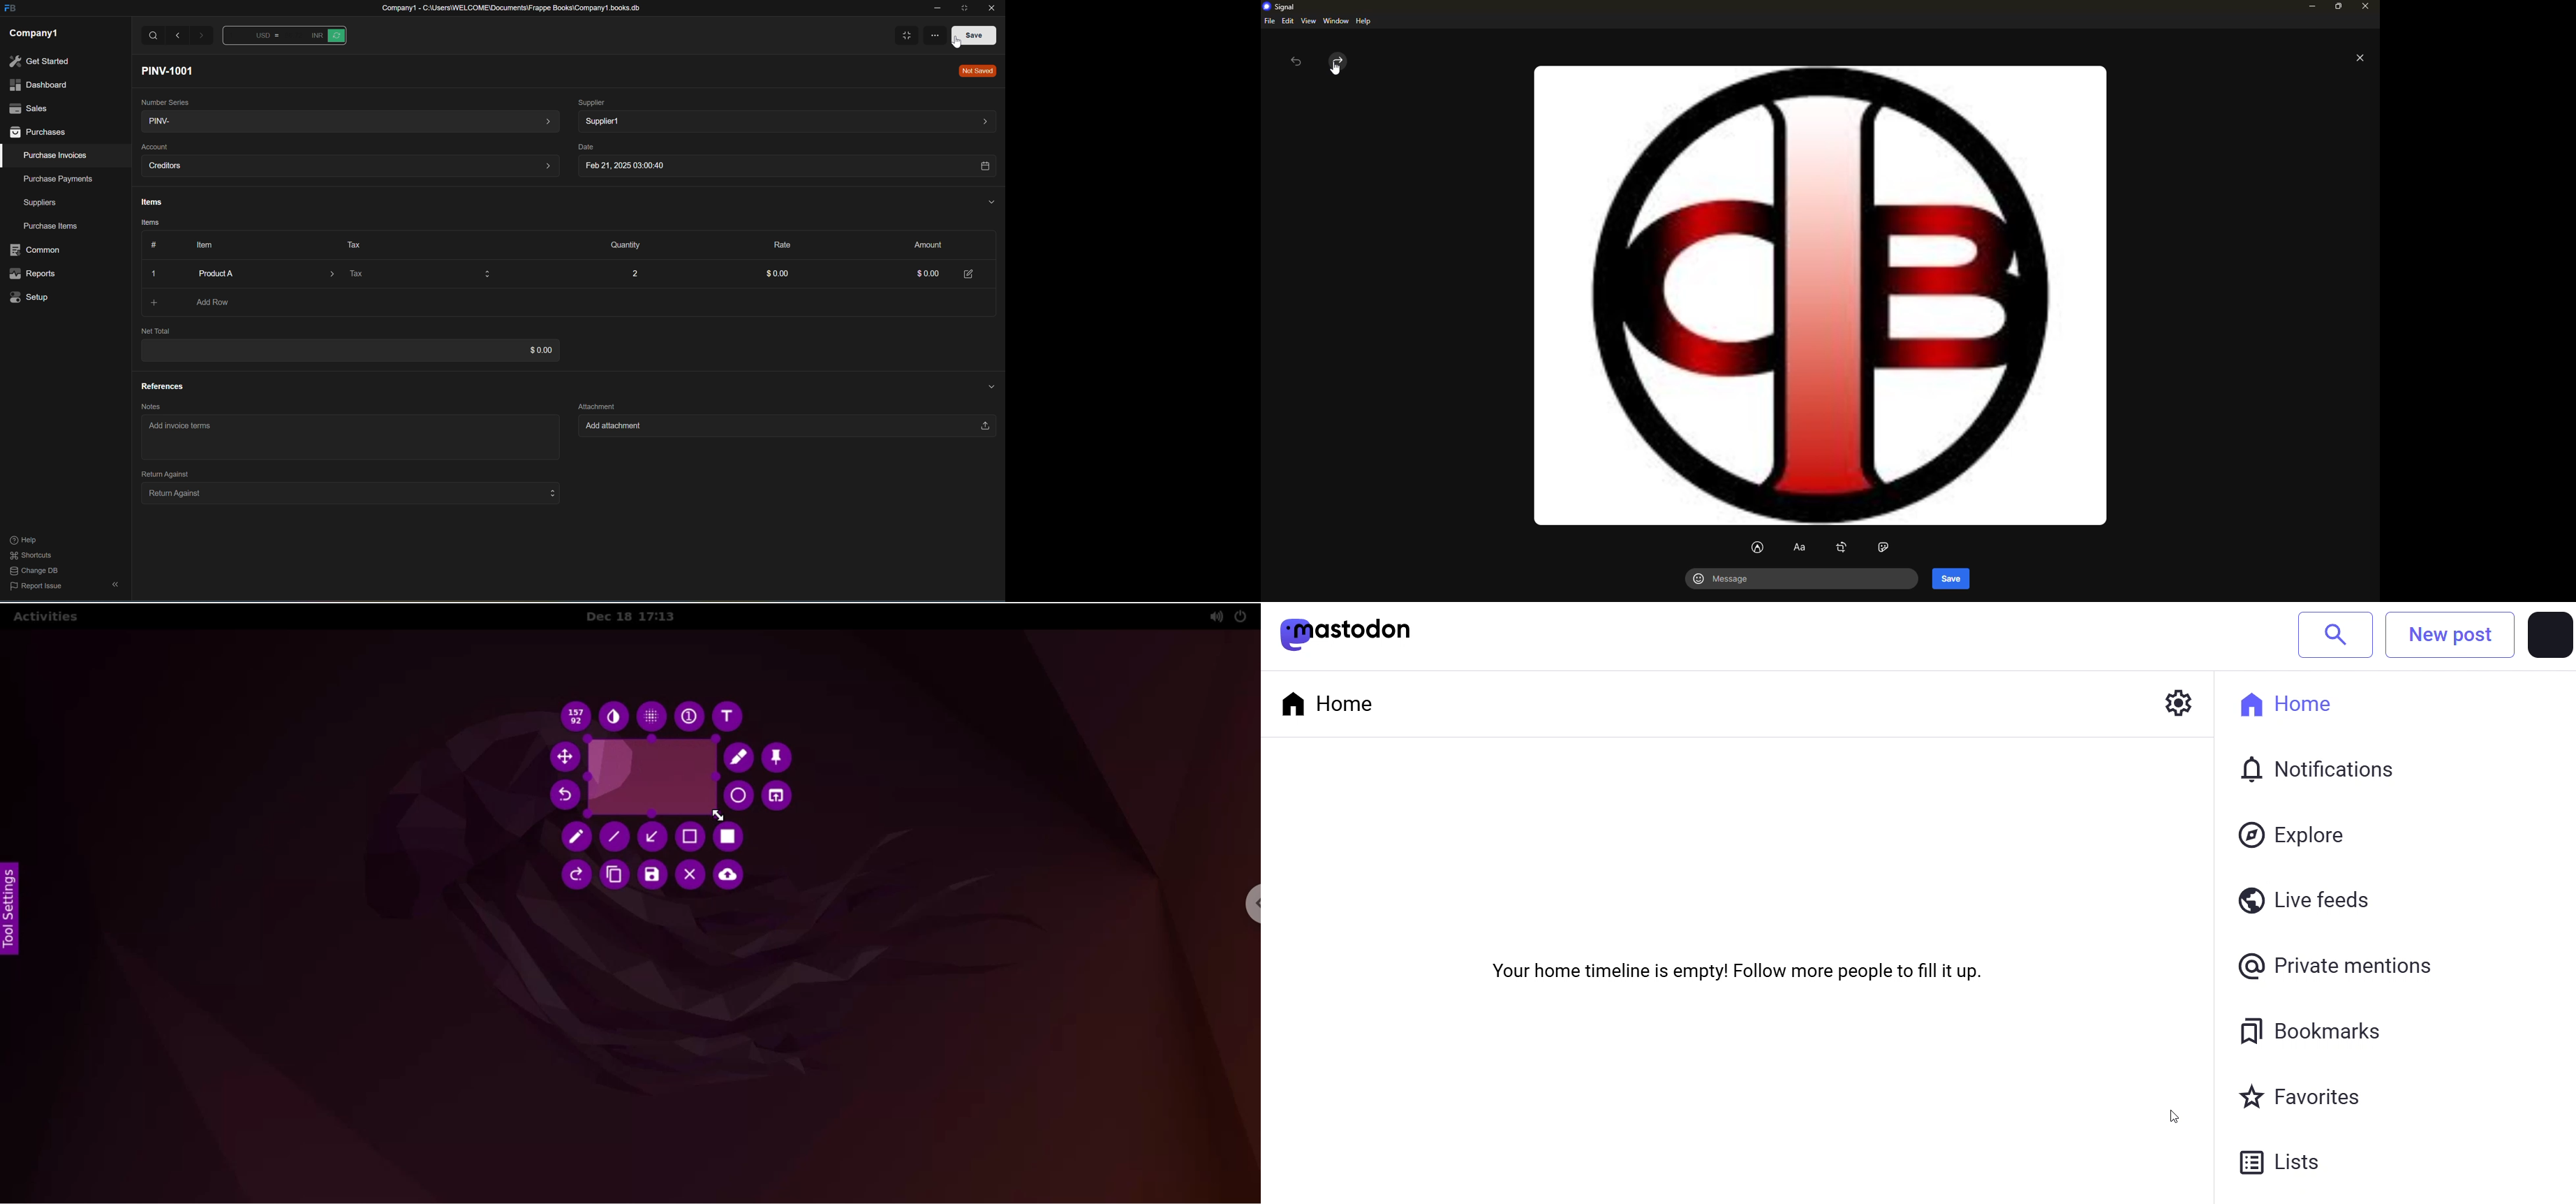 The image size is (2576, 1204). Describe the element at coordinates (346, 492) in the screenshot. I see `Return Against` at that location.